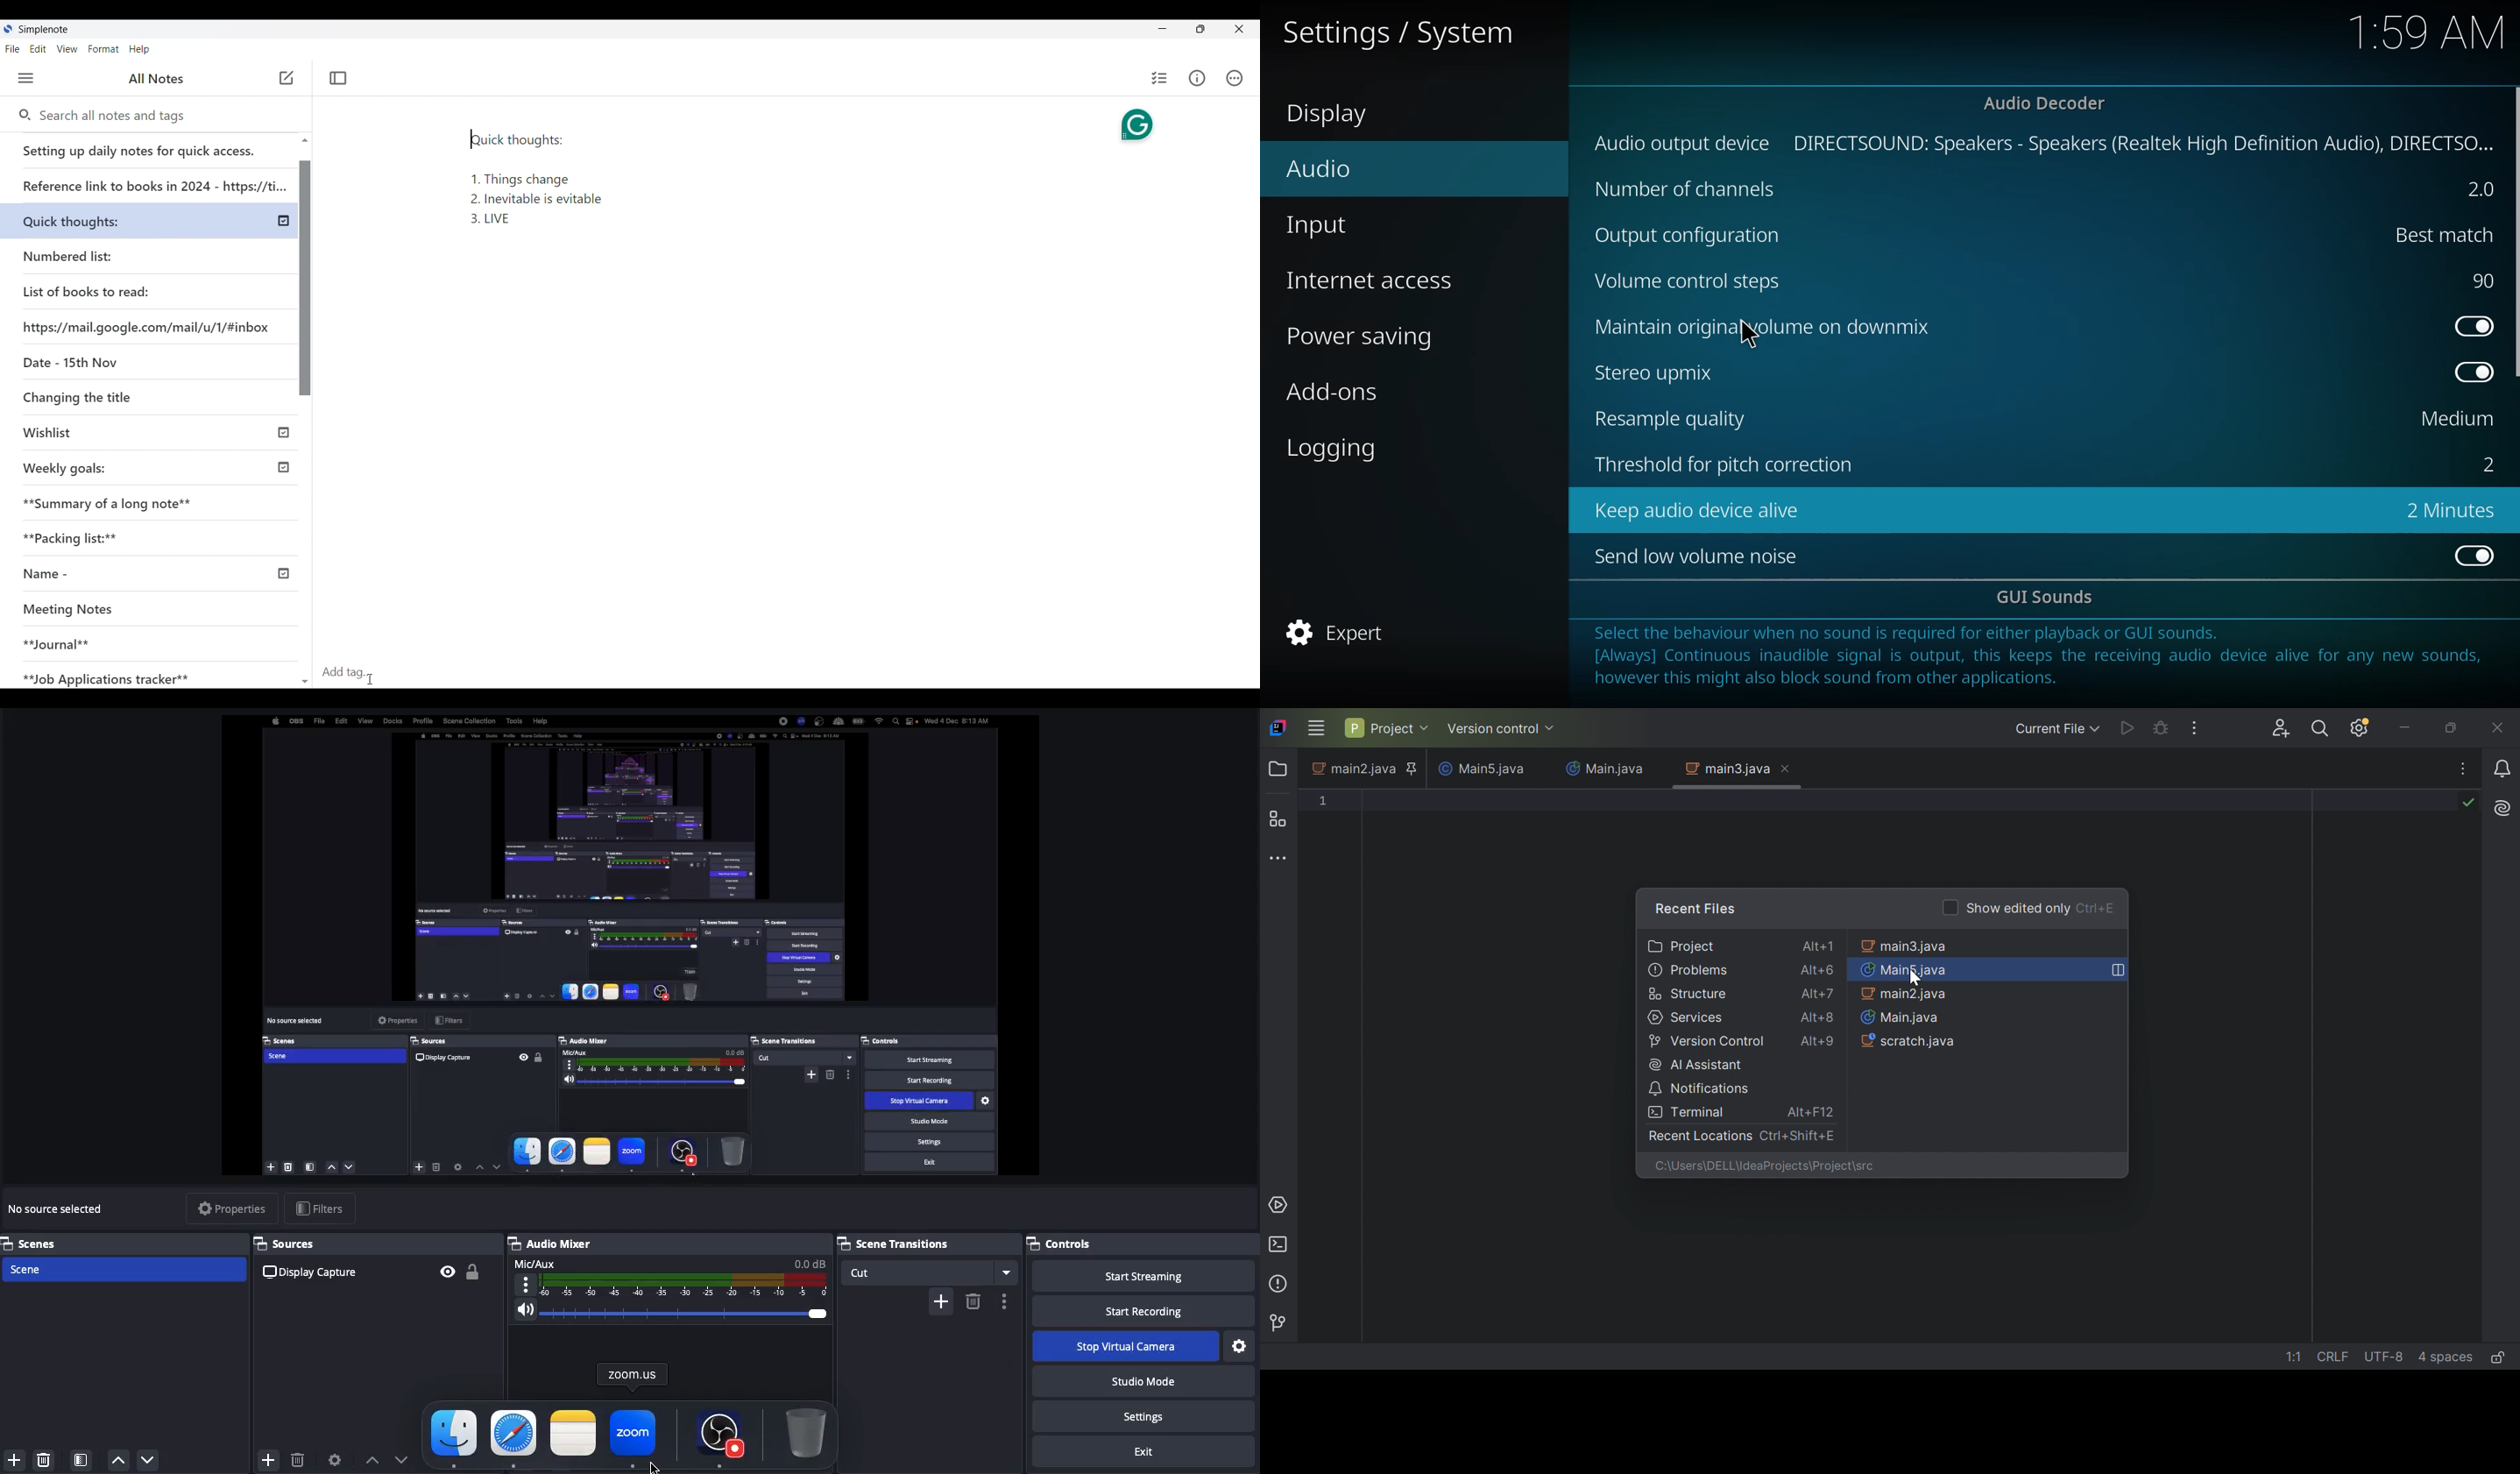 Image resolution: width=2520 pixels, height=1484 pixels. What do you see at coordinates (2502, 809) in the screenshot?
I see `AI Assistant` at bounding box center [2502, 809].